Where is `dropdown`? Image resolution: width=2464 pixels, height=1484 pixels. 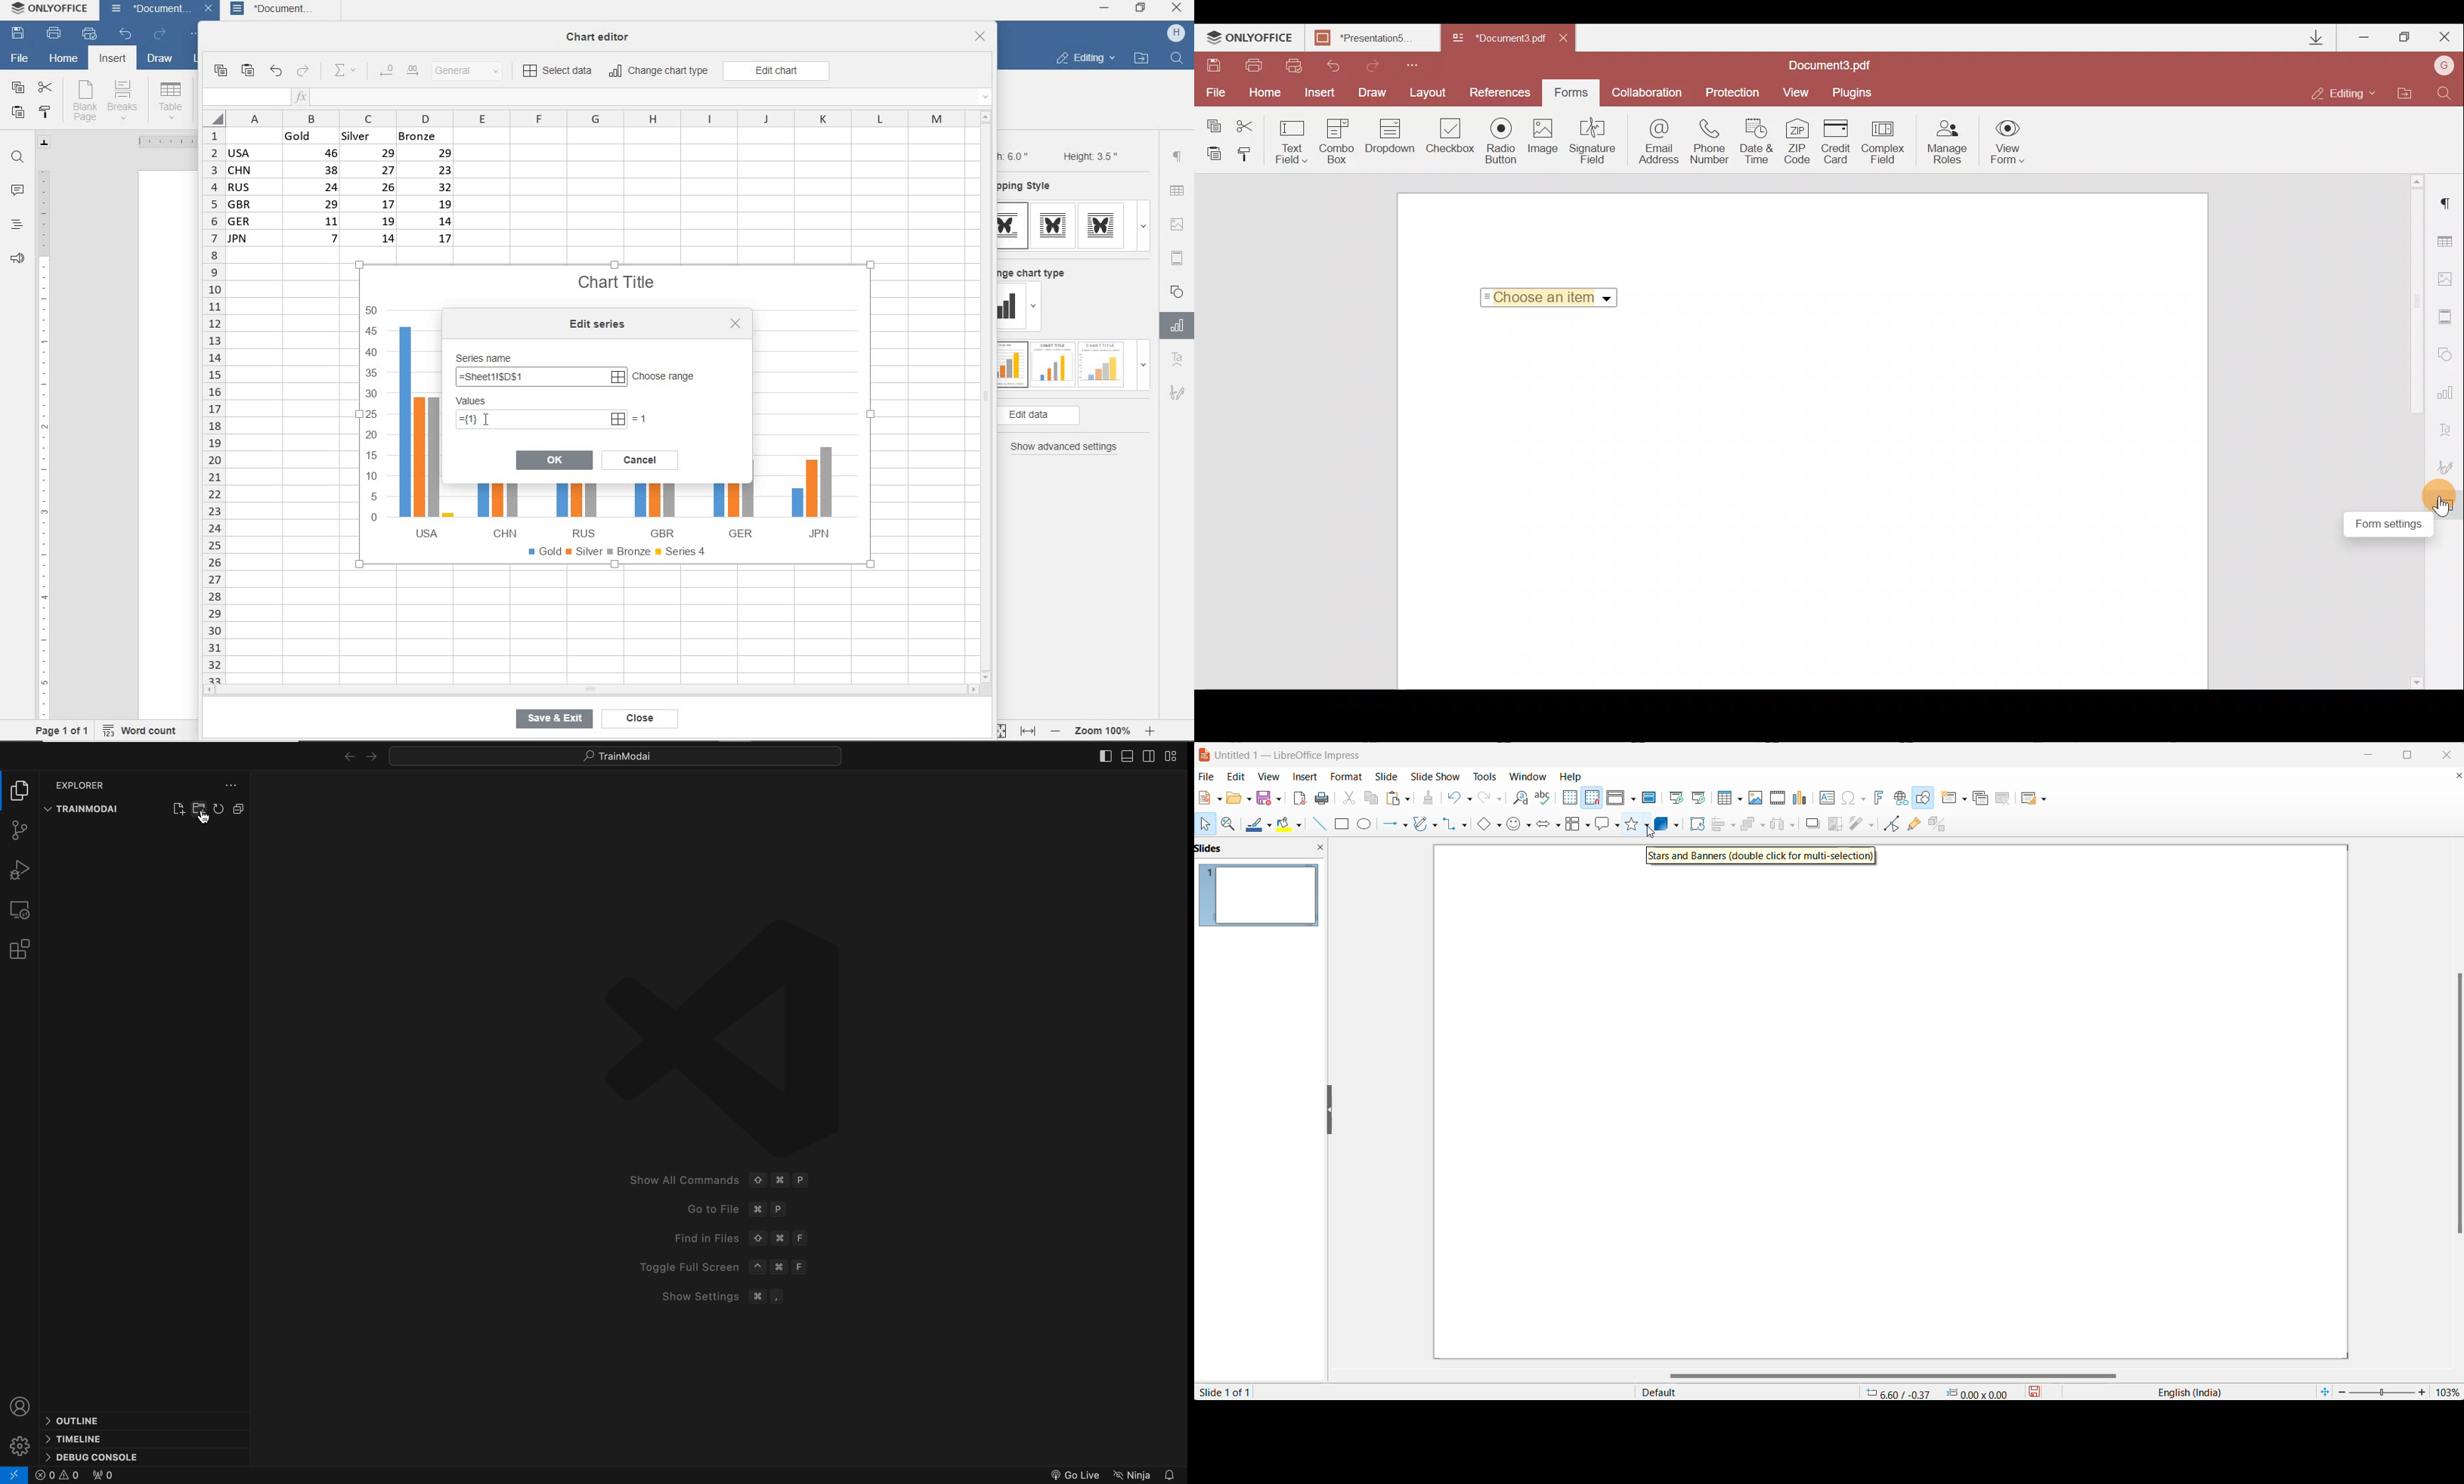
dropdown is located at coordinates (1143, 226).